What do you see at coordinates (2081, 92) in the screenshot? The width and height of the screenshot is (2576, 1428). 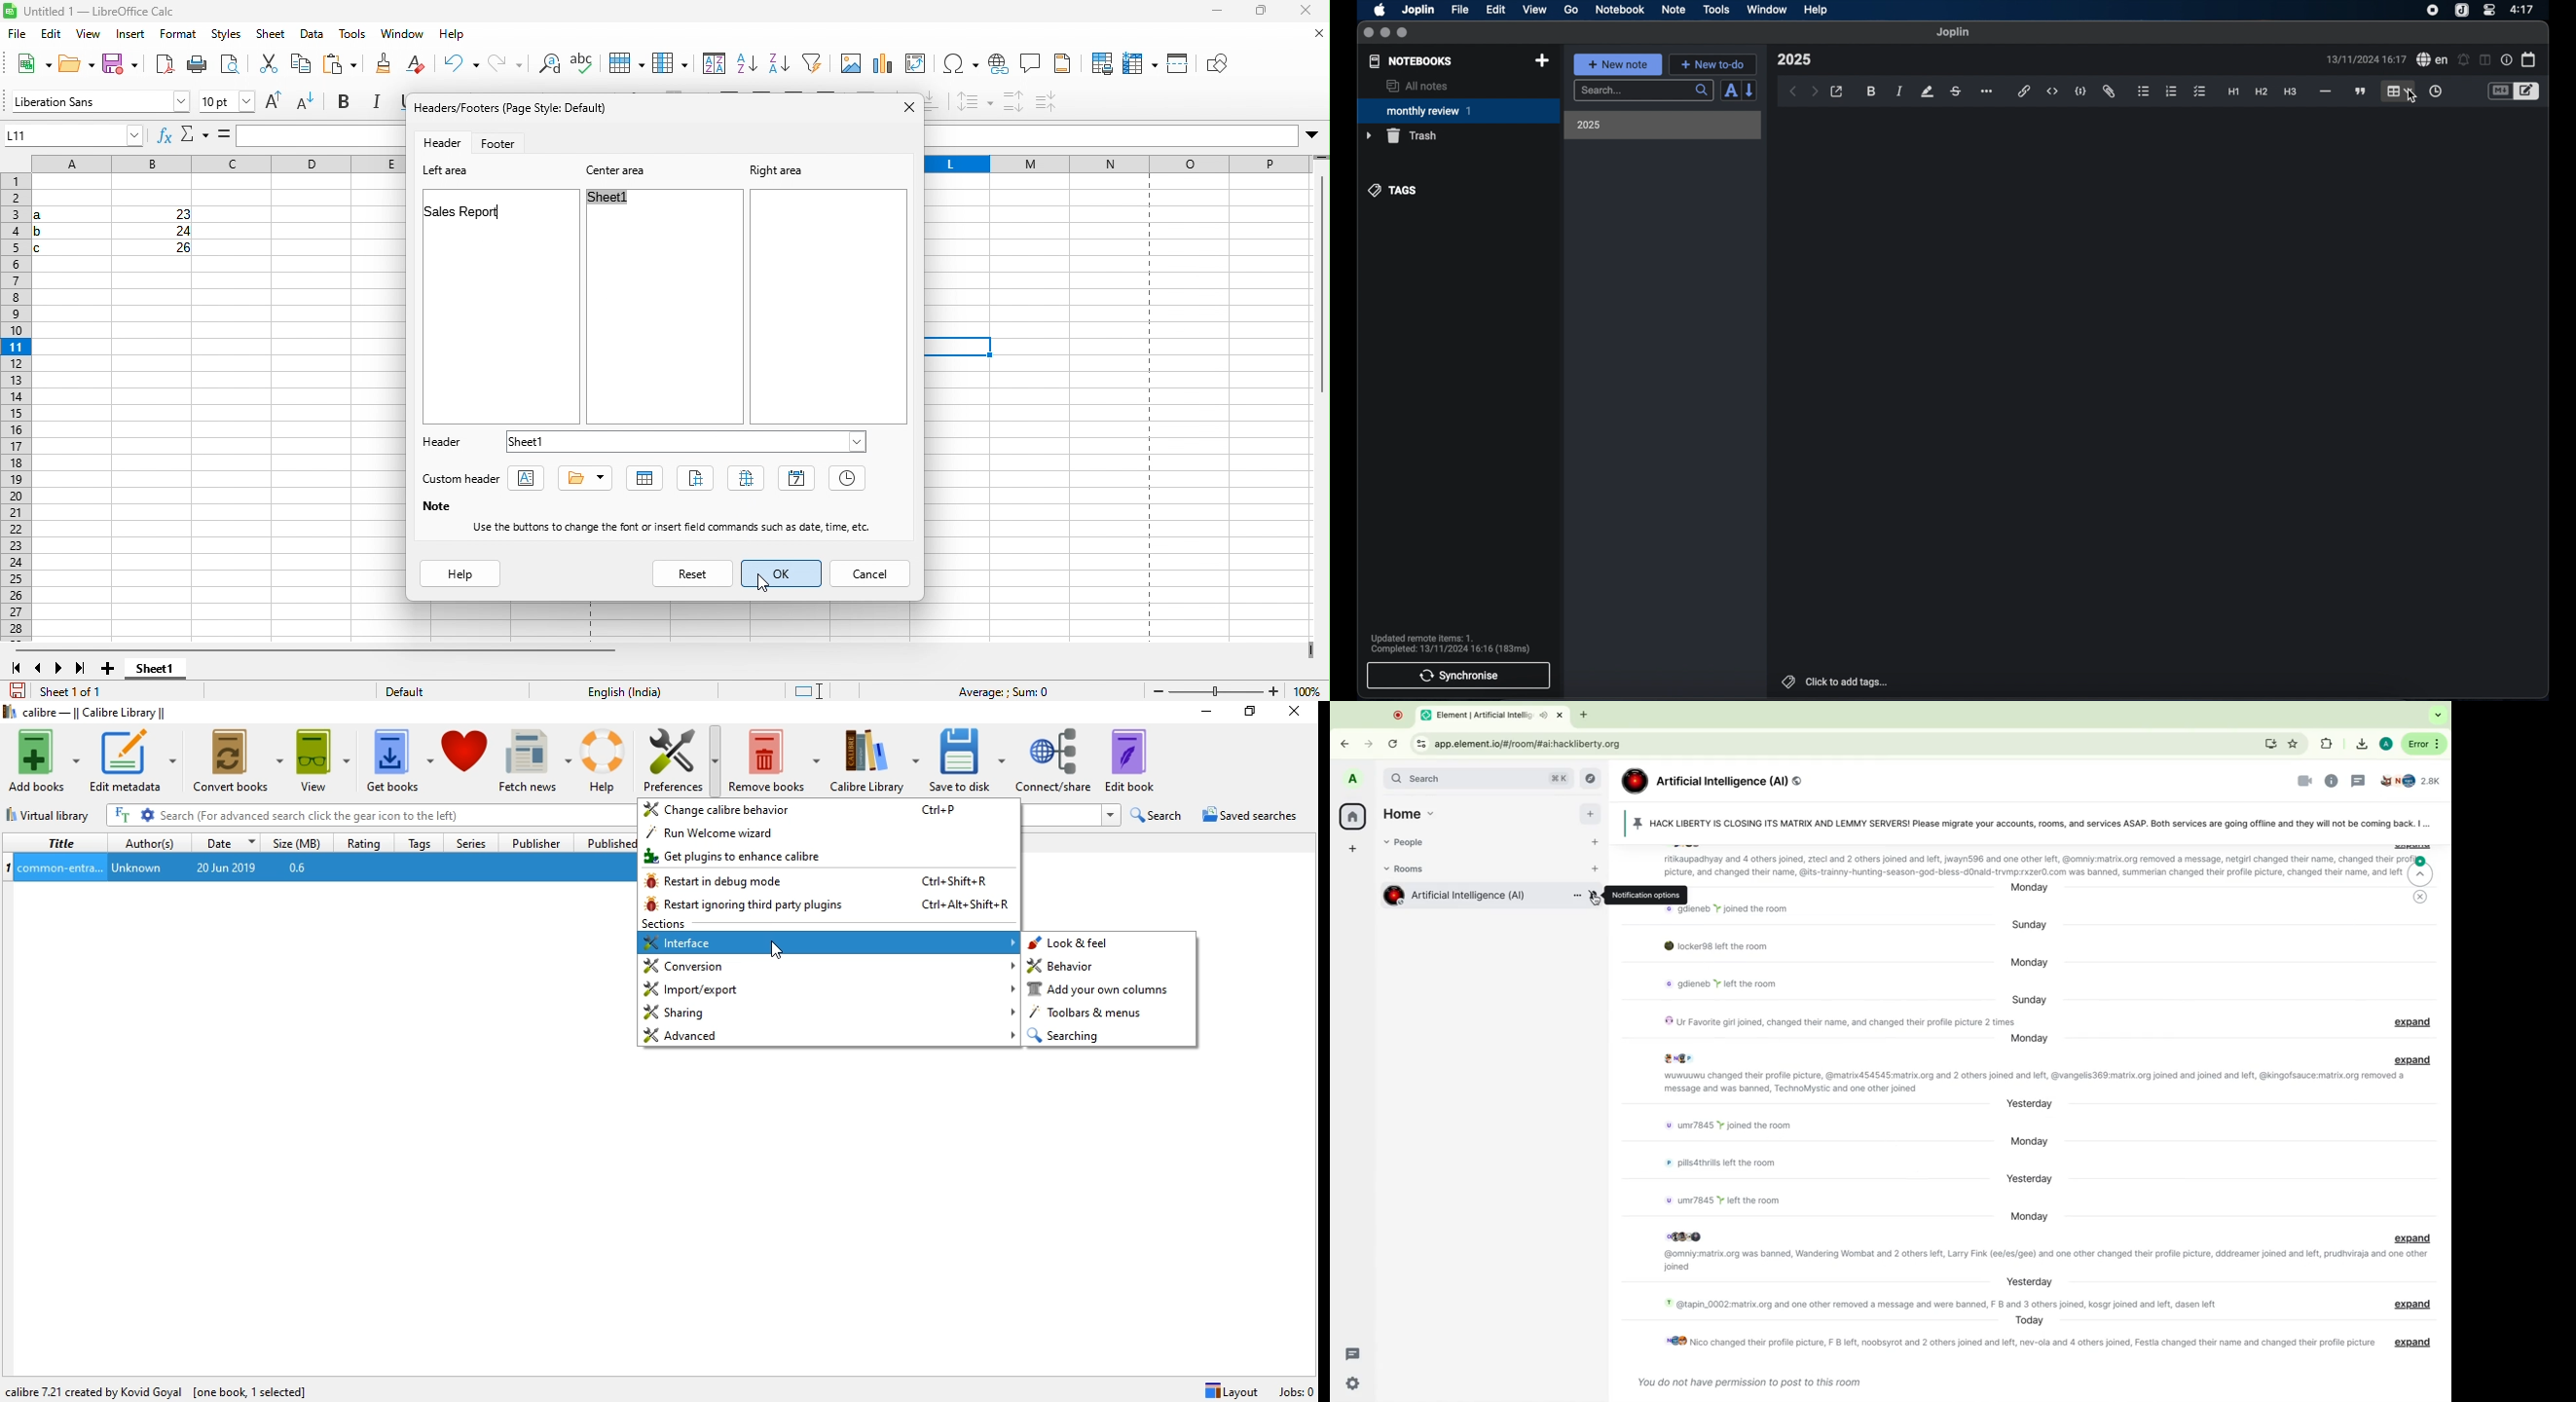 I see `code` at bounding box center [2081, 92].